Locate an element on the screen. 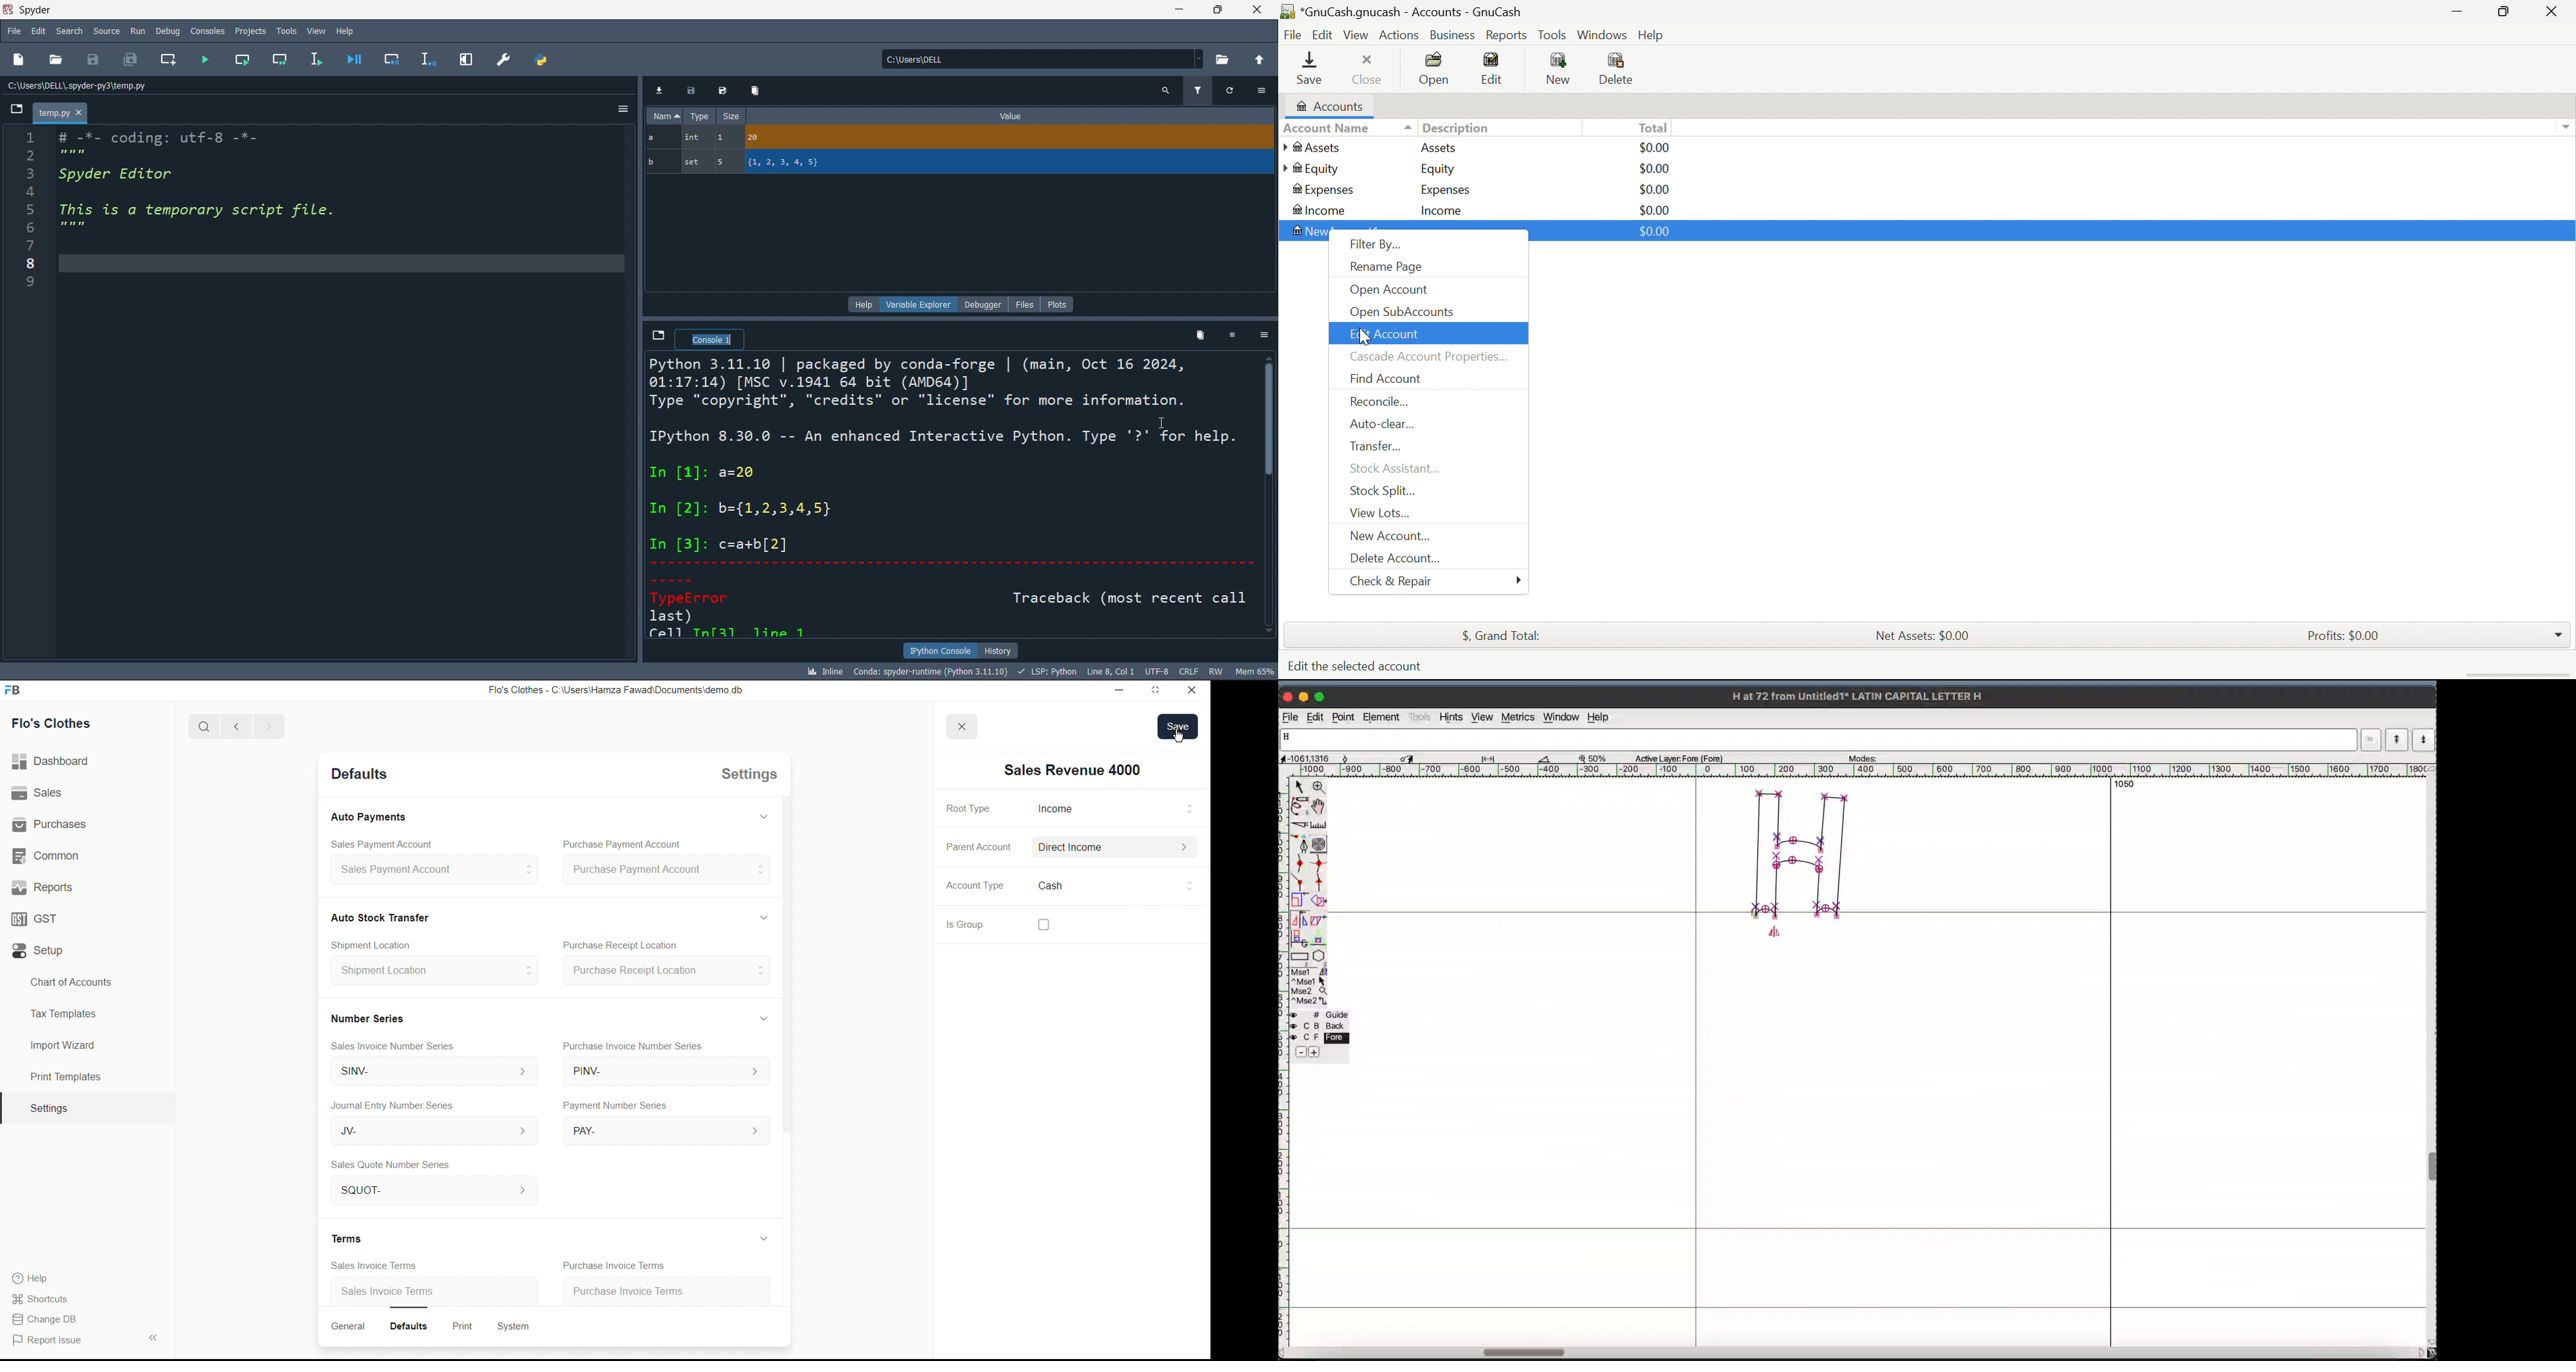 The image size is (2576, 1372). debug line is located at coordinates (426, 59).